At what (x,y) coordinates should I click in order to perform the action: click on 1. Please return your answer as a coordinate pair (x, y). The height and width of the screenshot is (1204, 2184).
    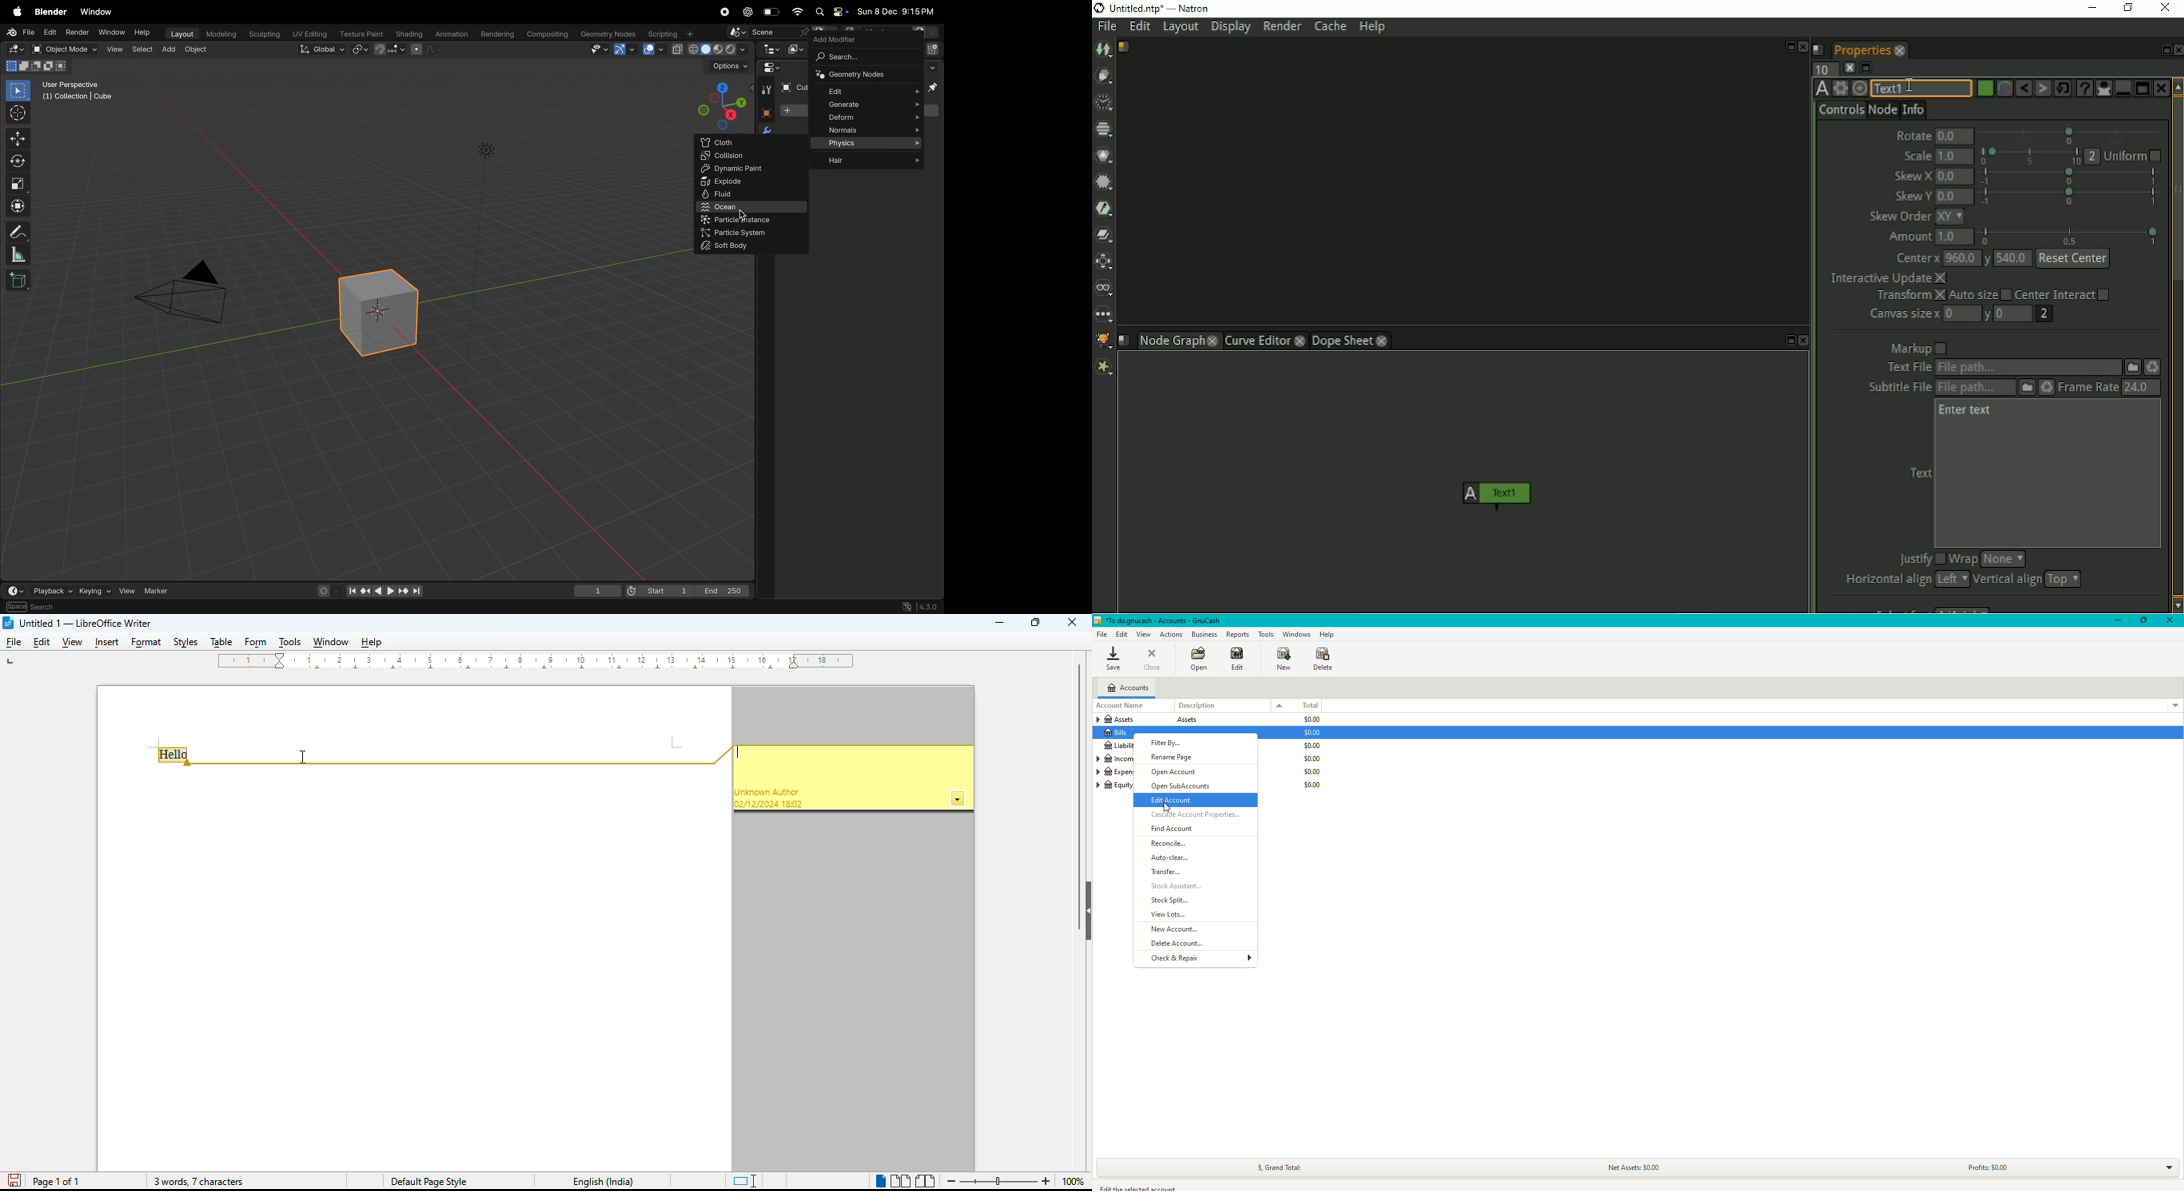
    Looking at the image, I should click on (598, 591).